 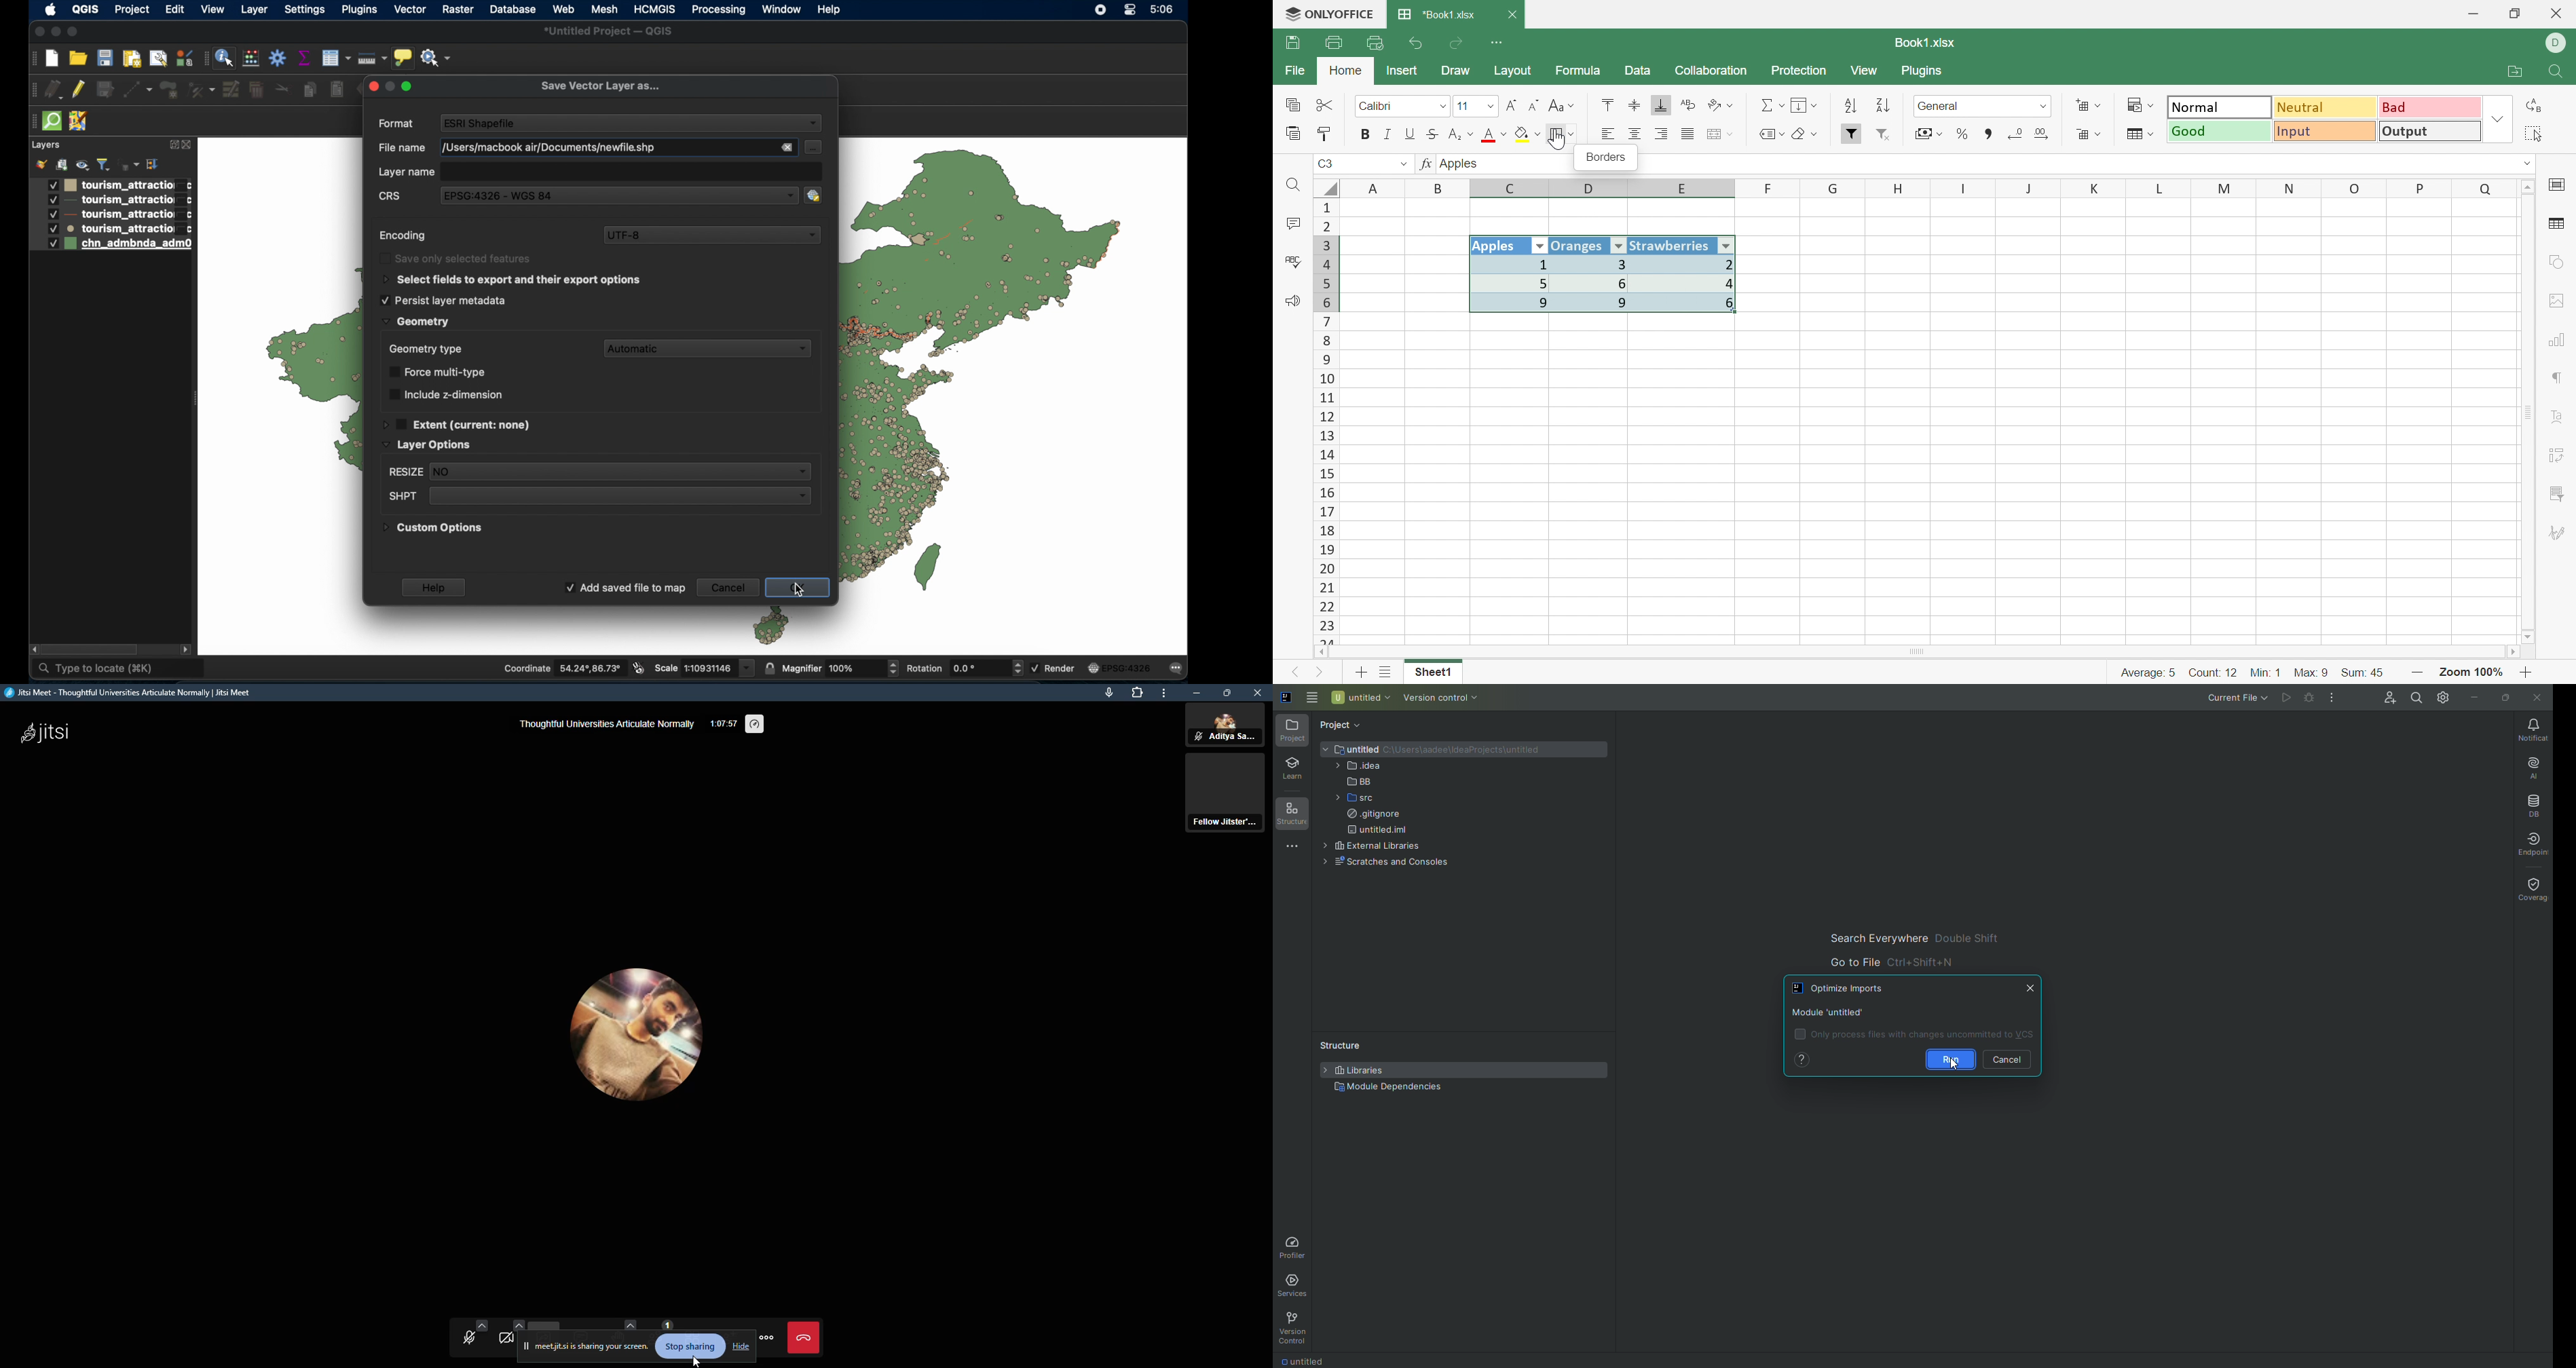 I want to click on Next, so click(x=1320, y=675).